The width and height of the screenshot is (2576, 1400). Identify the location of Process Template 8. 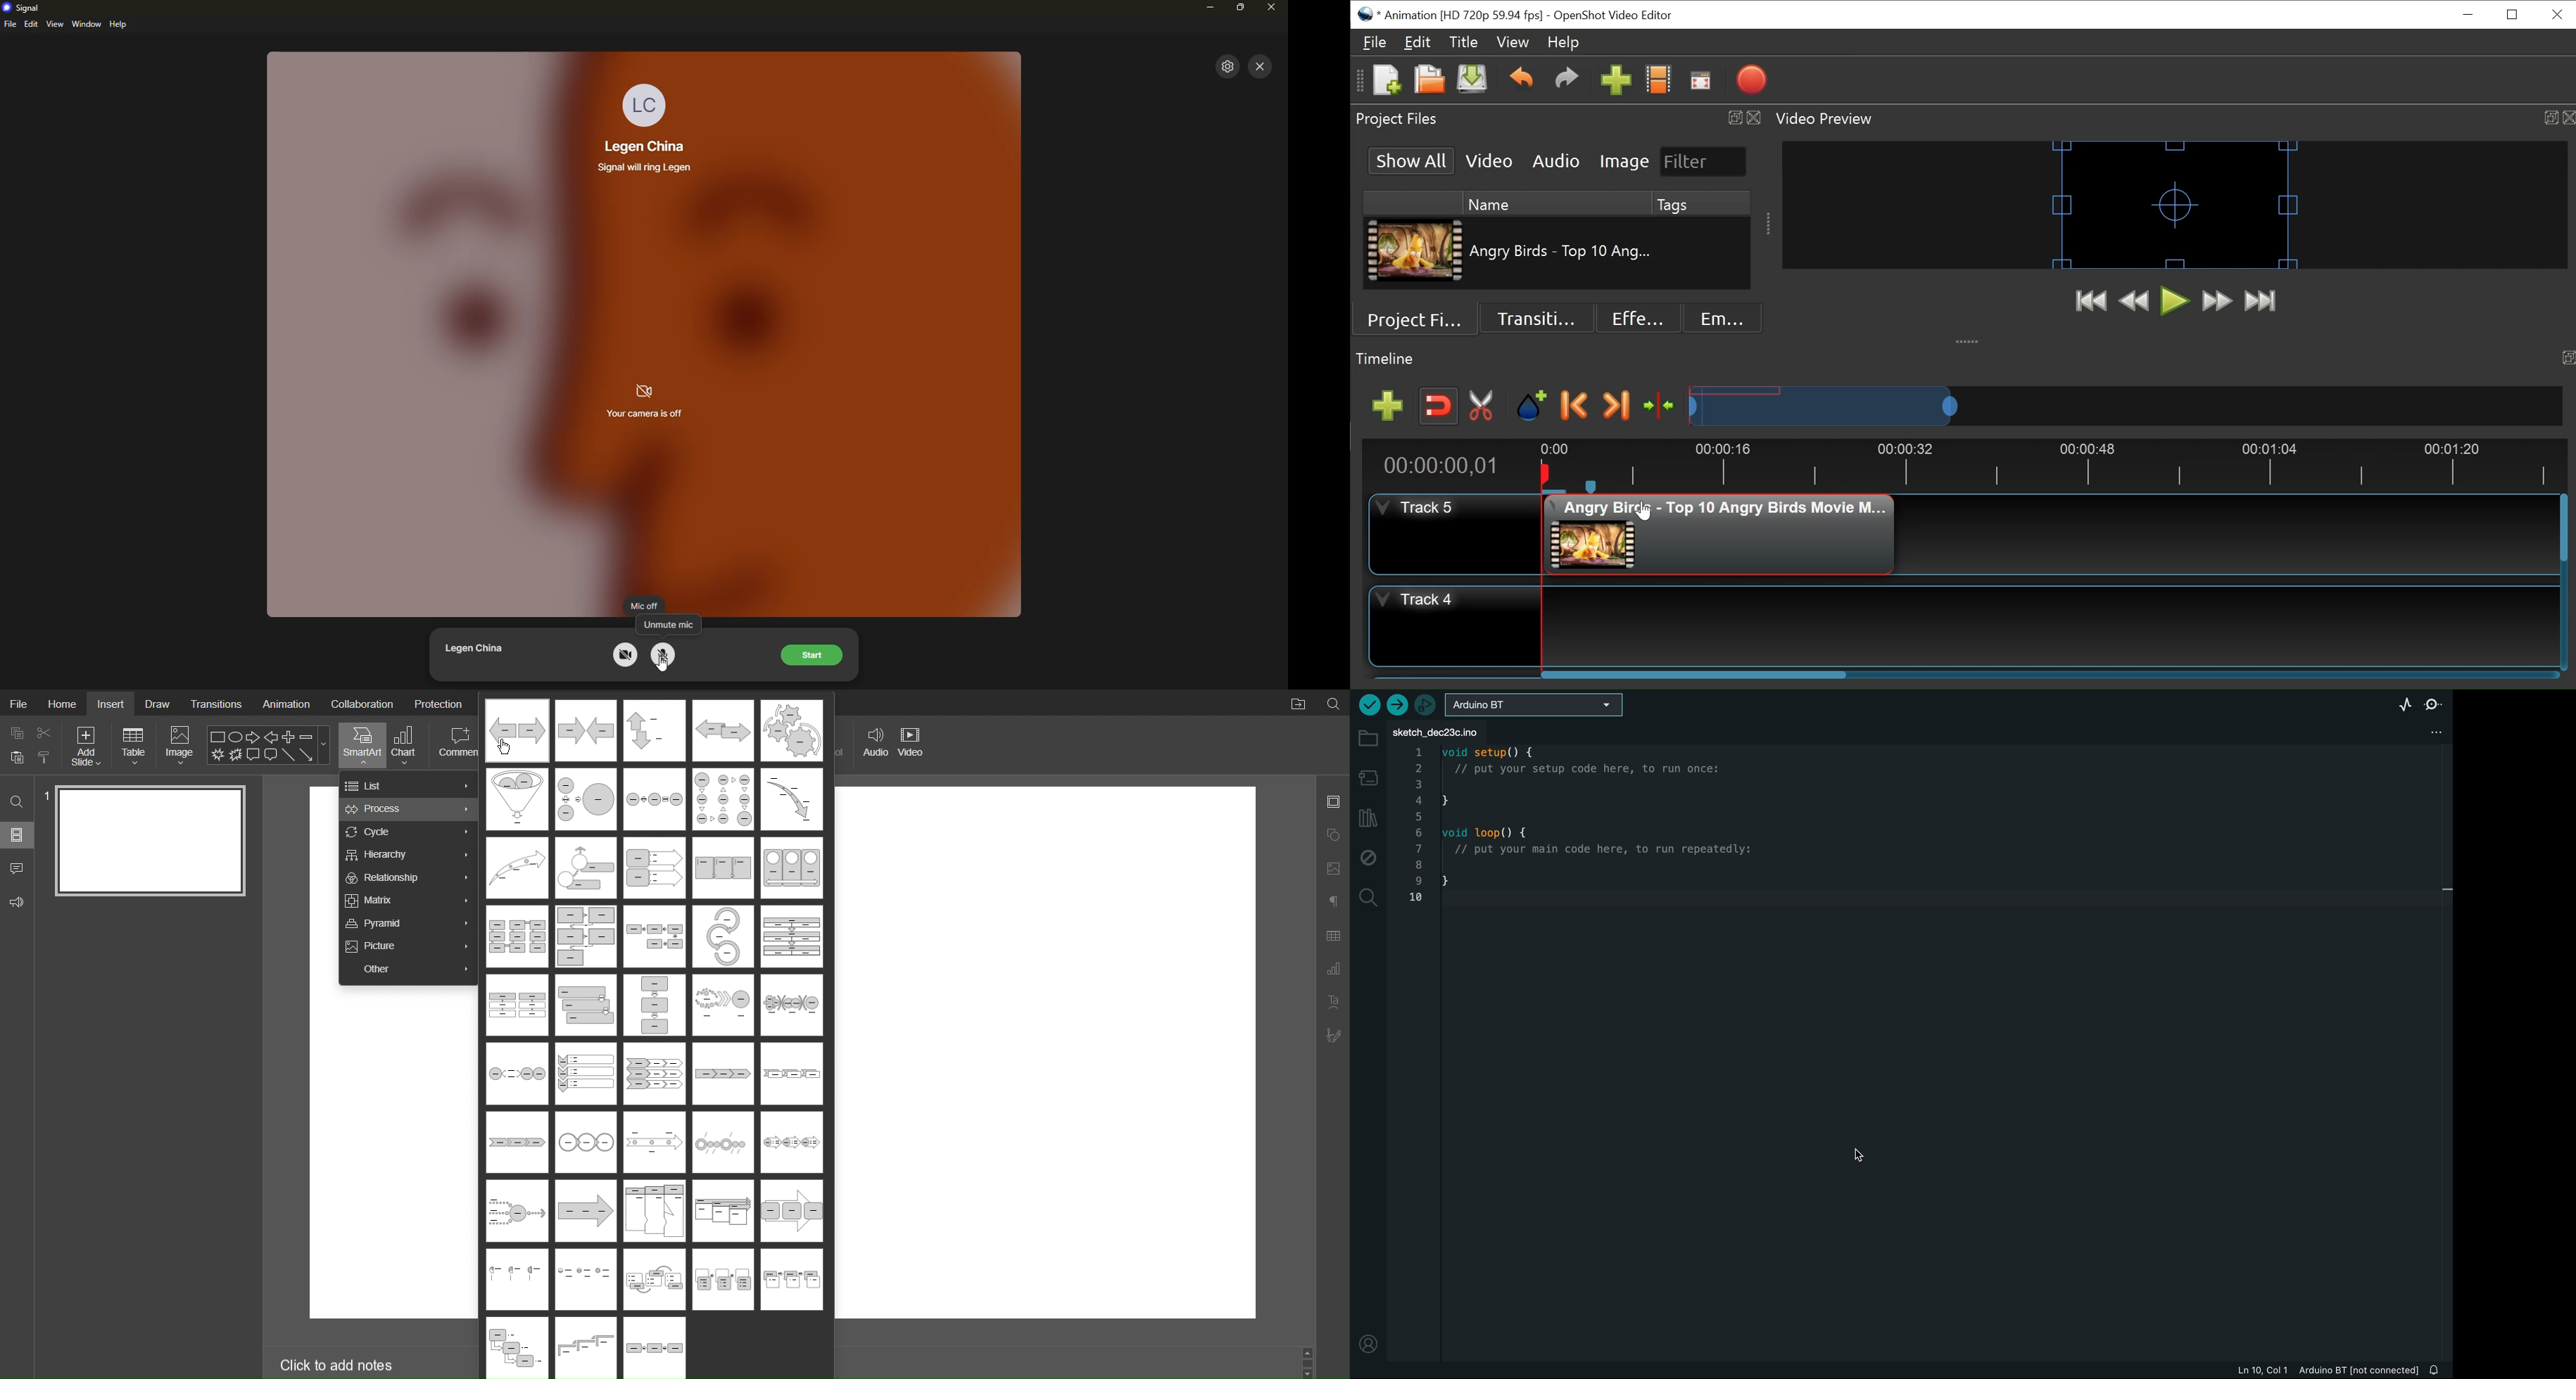
(656, 798).